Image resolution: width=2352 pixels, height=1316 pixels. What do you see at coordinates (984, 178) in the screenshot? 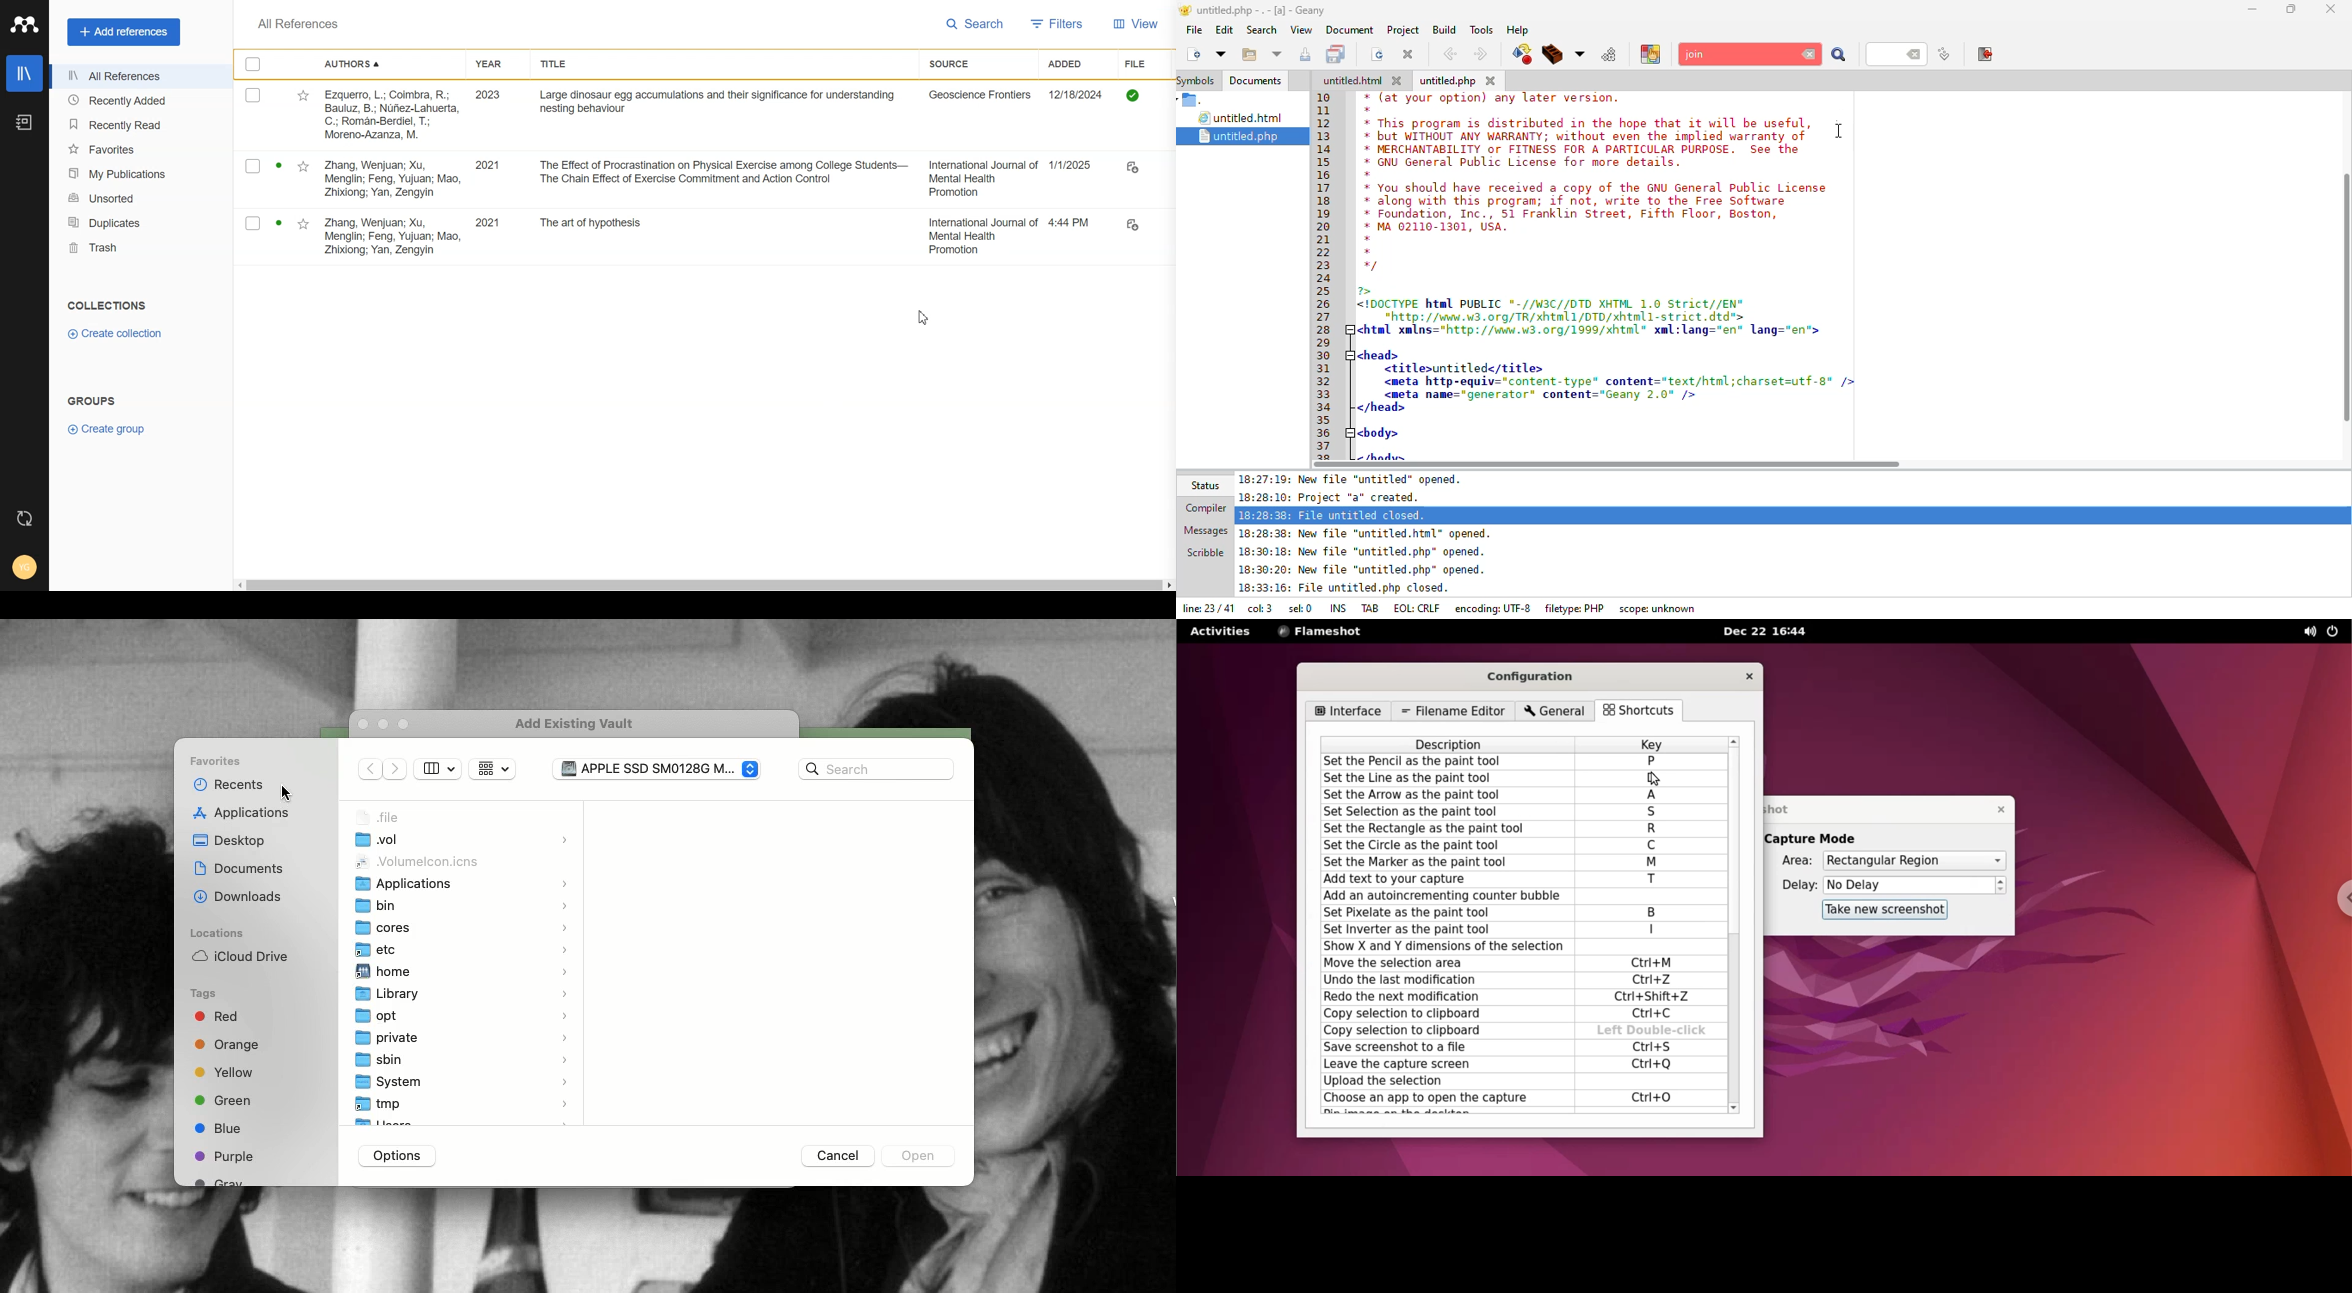
I see `International journal of Mental Health` at bounding box center [984, 178].